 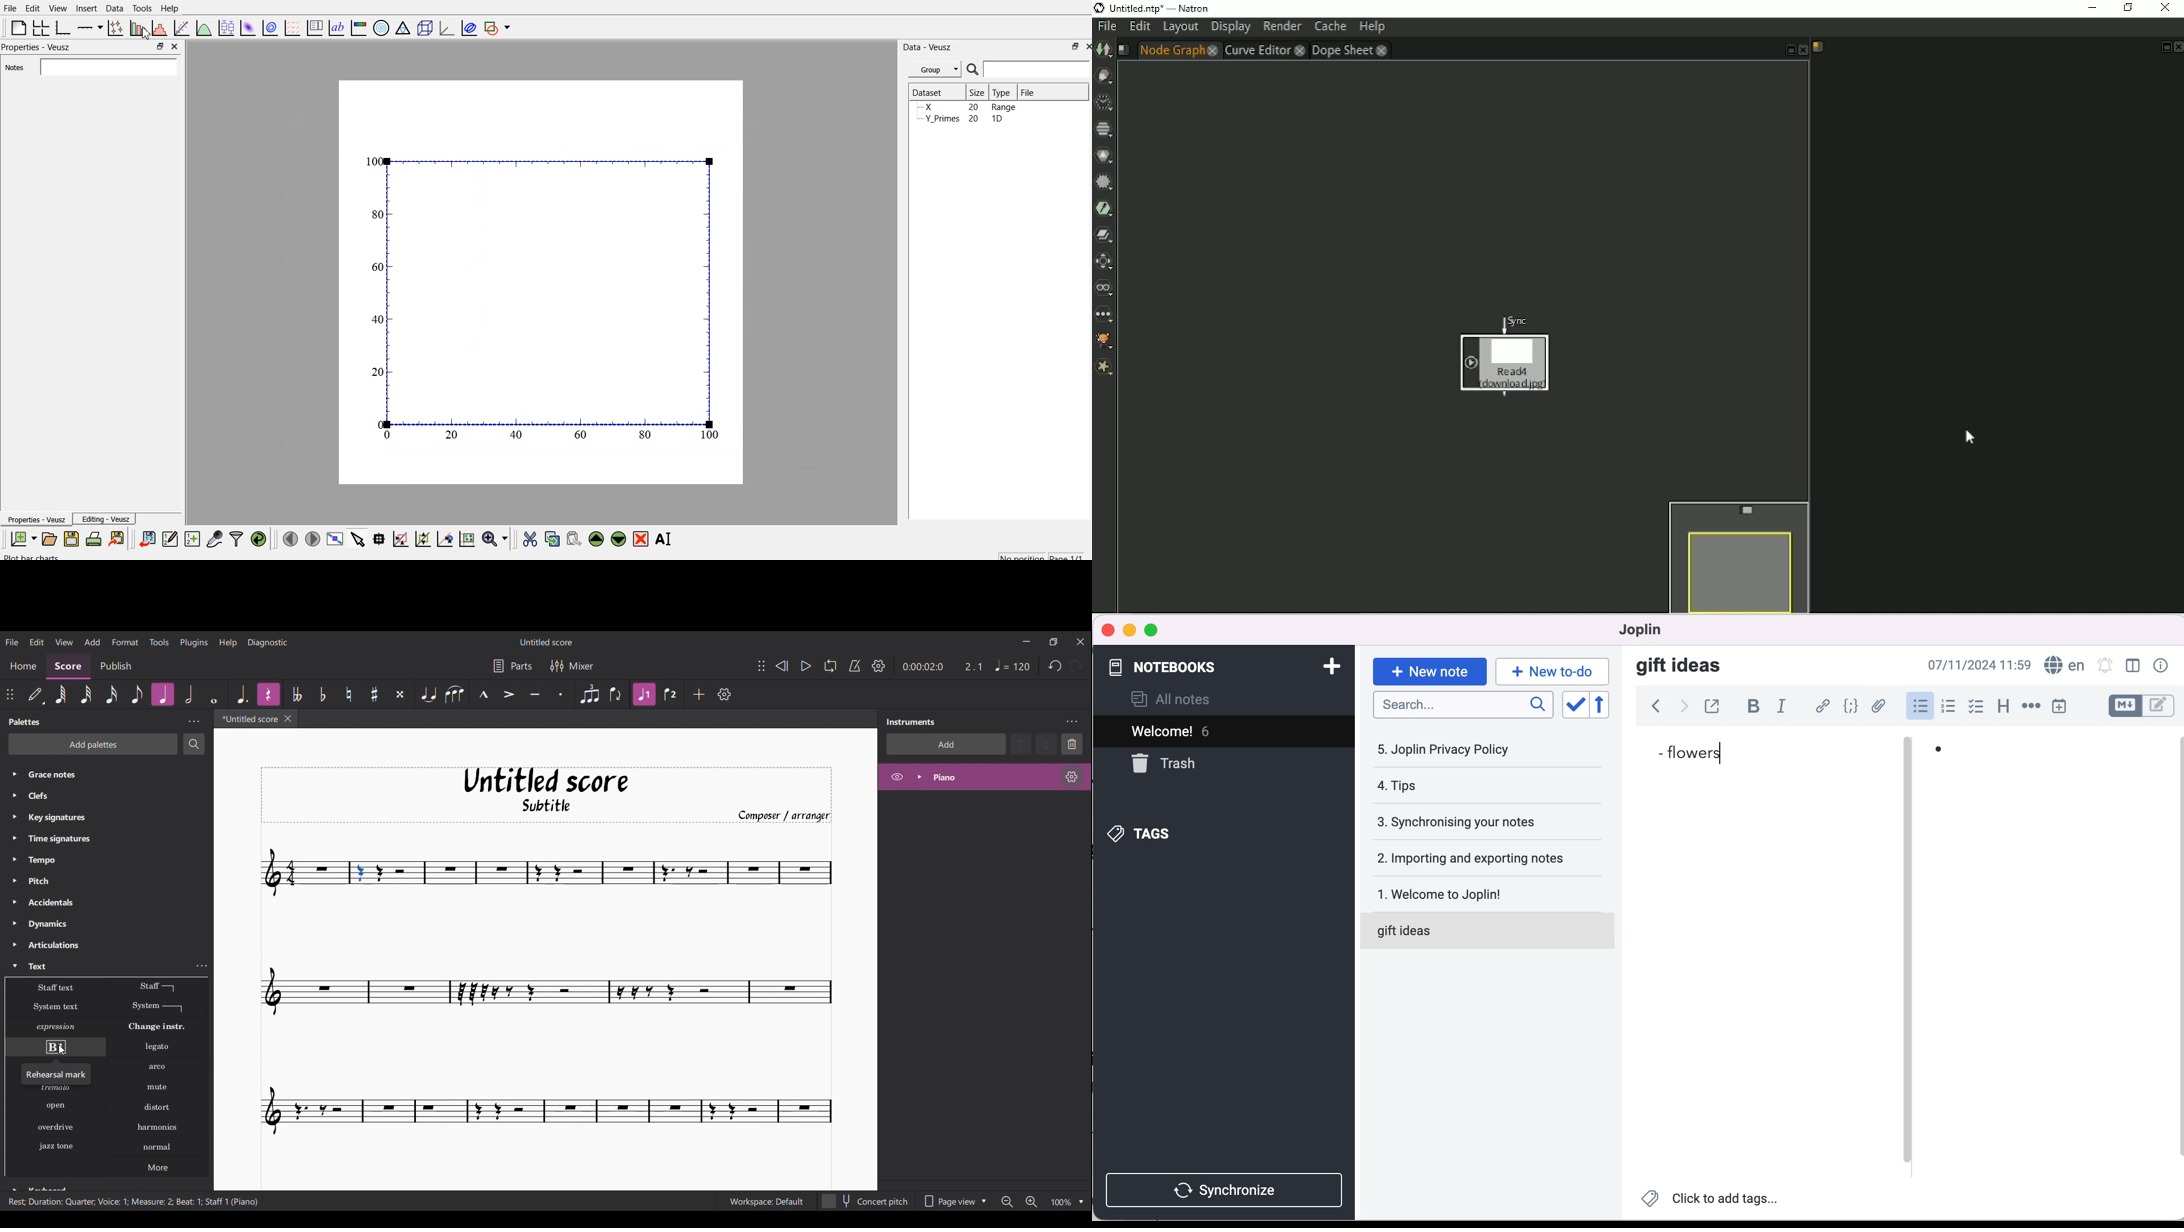 What do you see at coordinates (879, 665) in the screenshot?
I see `Playback settings` at bounding box center [879, 665].